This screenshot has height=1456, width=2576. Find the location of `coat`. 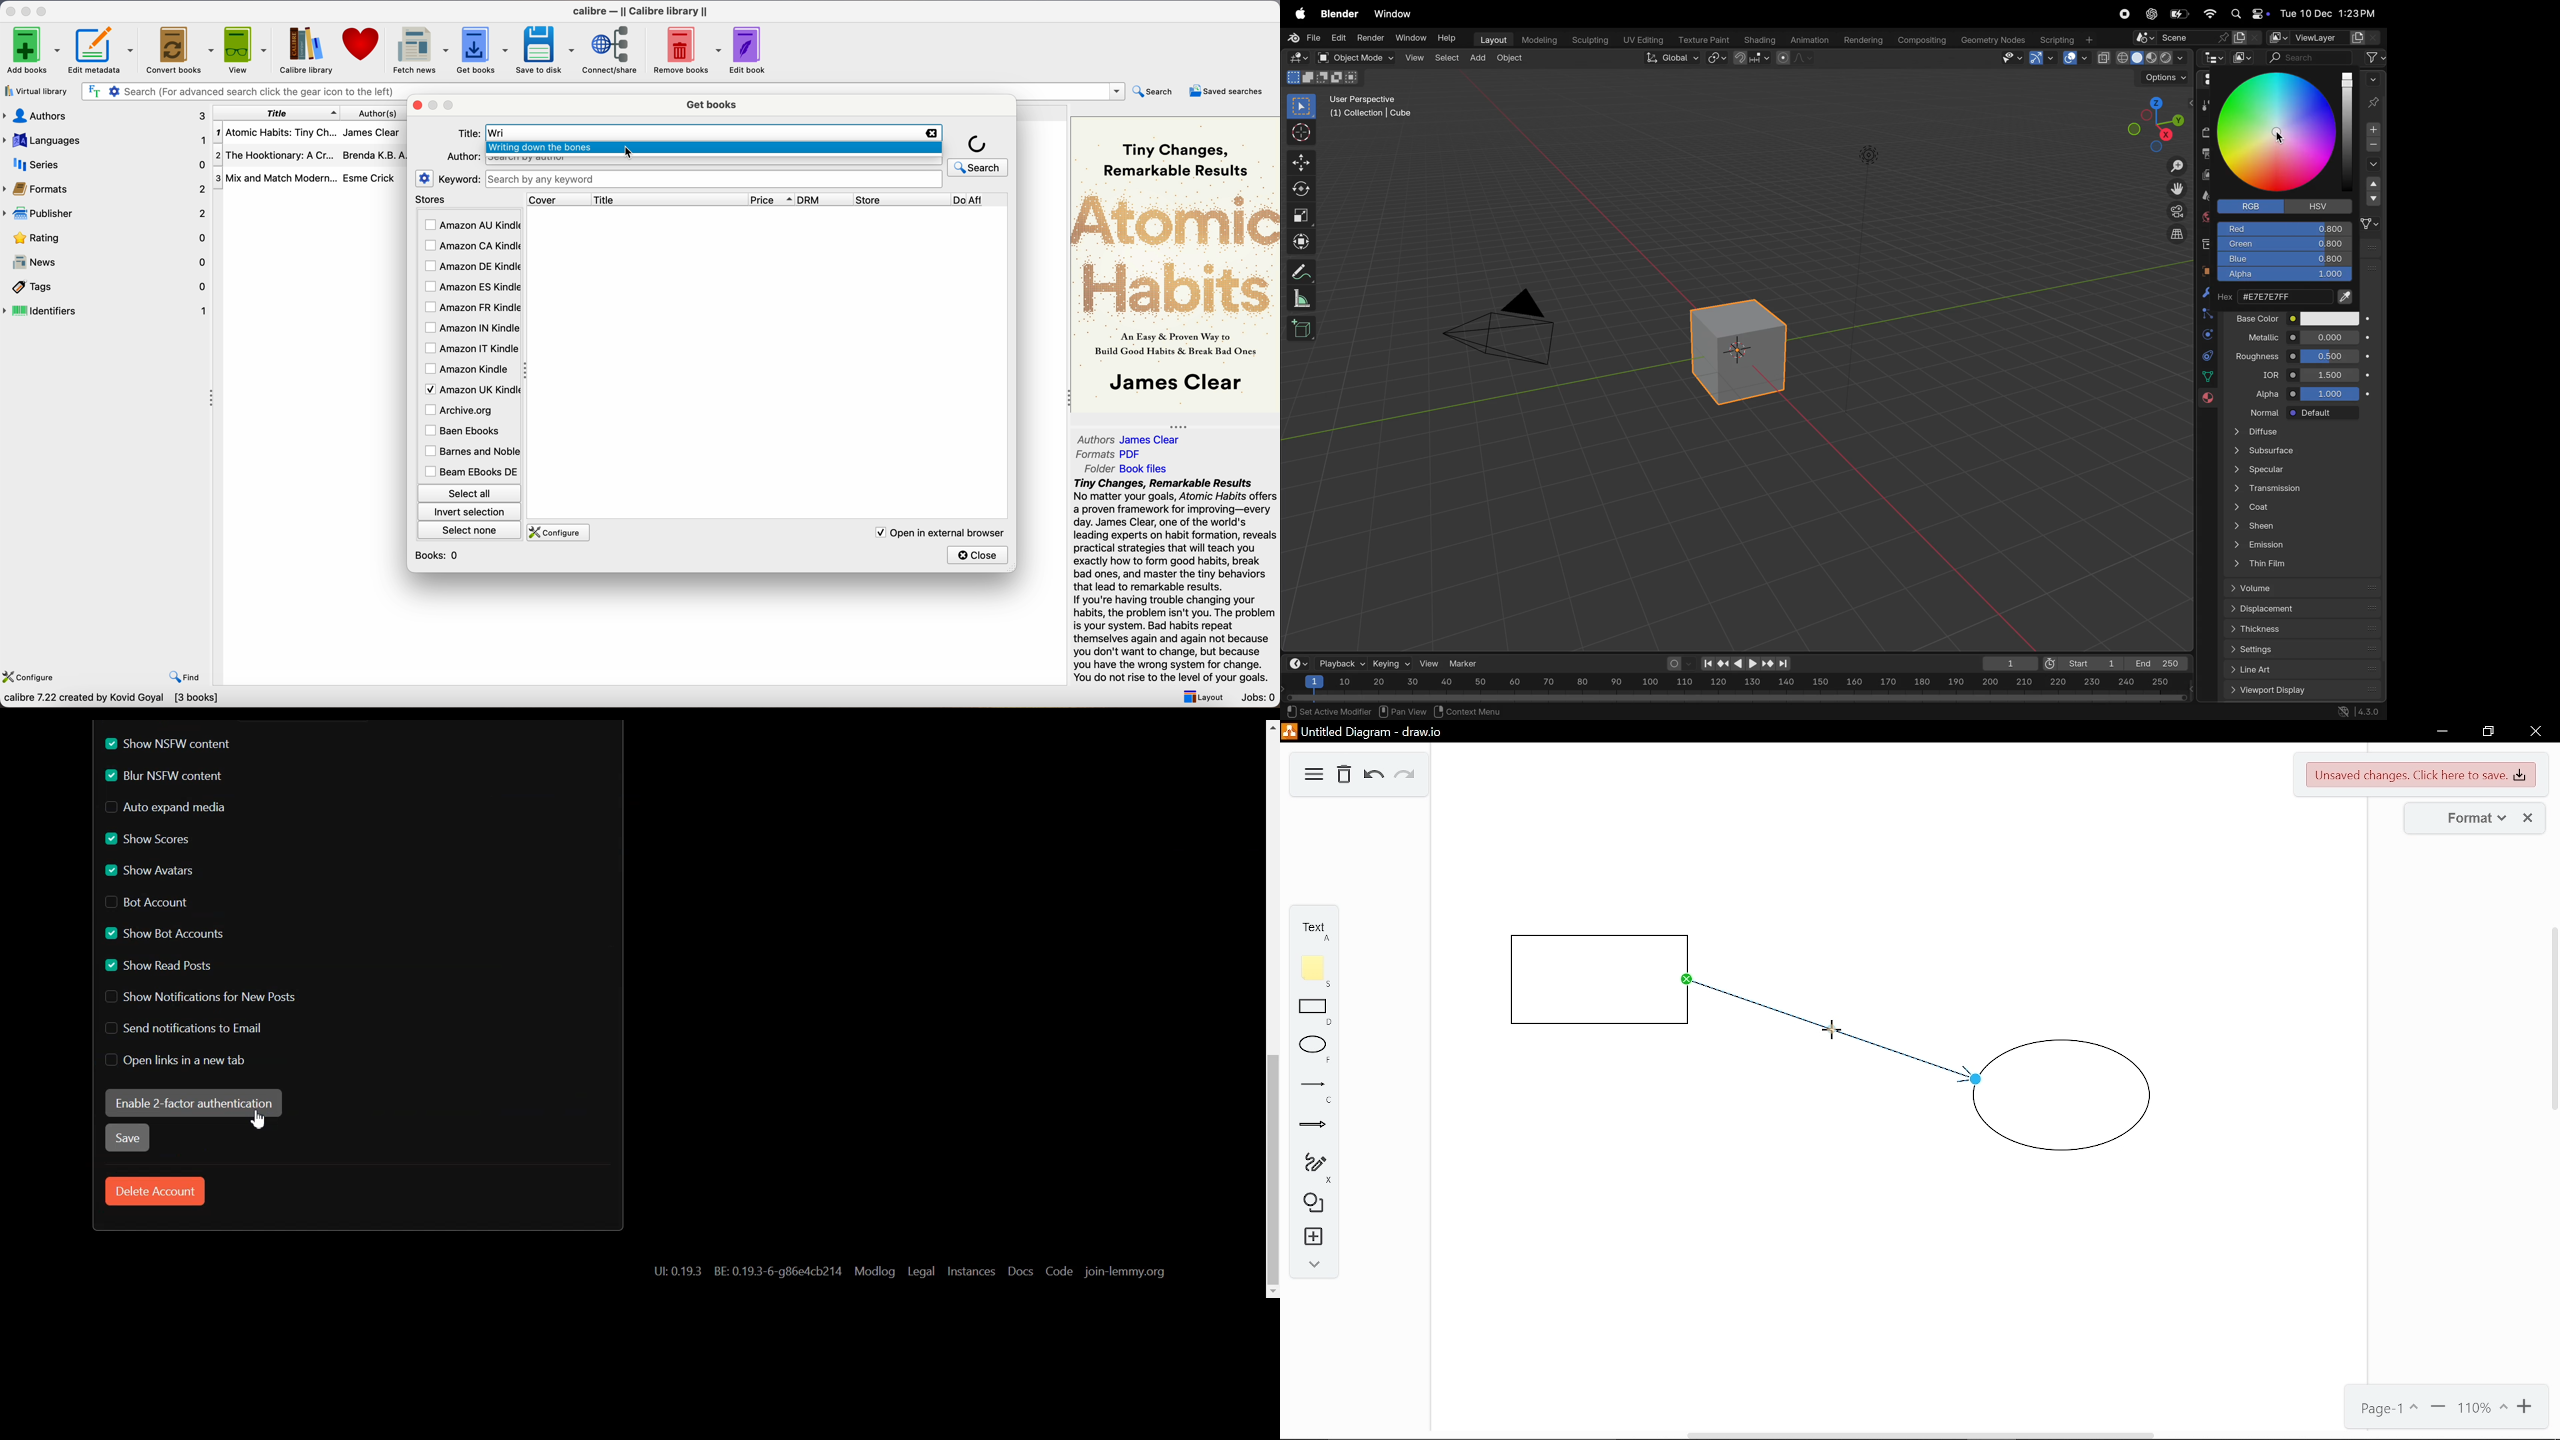

coat is located at coordinates (2304, 505).